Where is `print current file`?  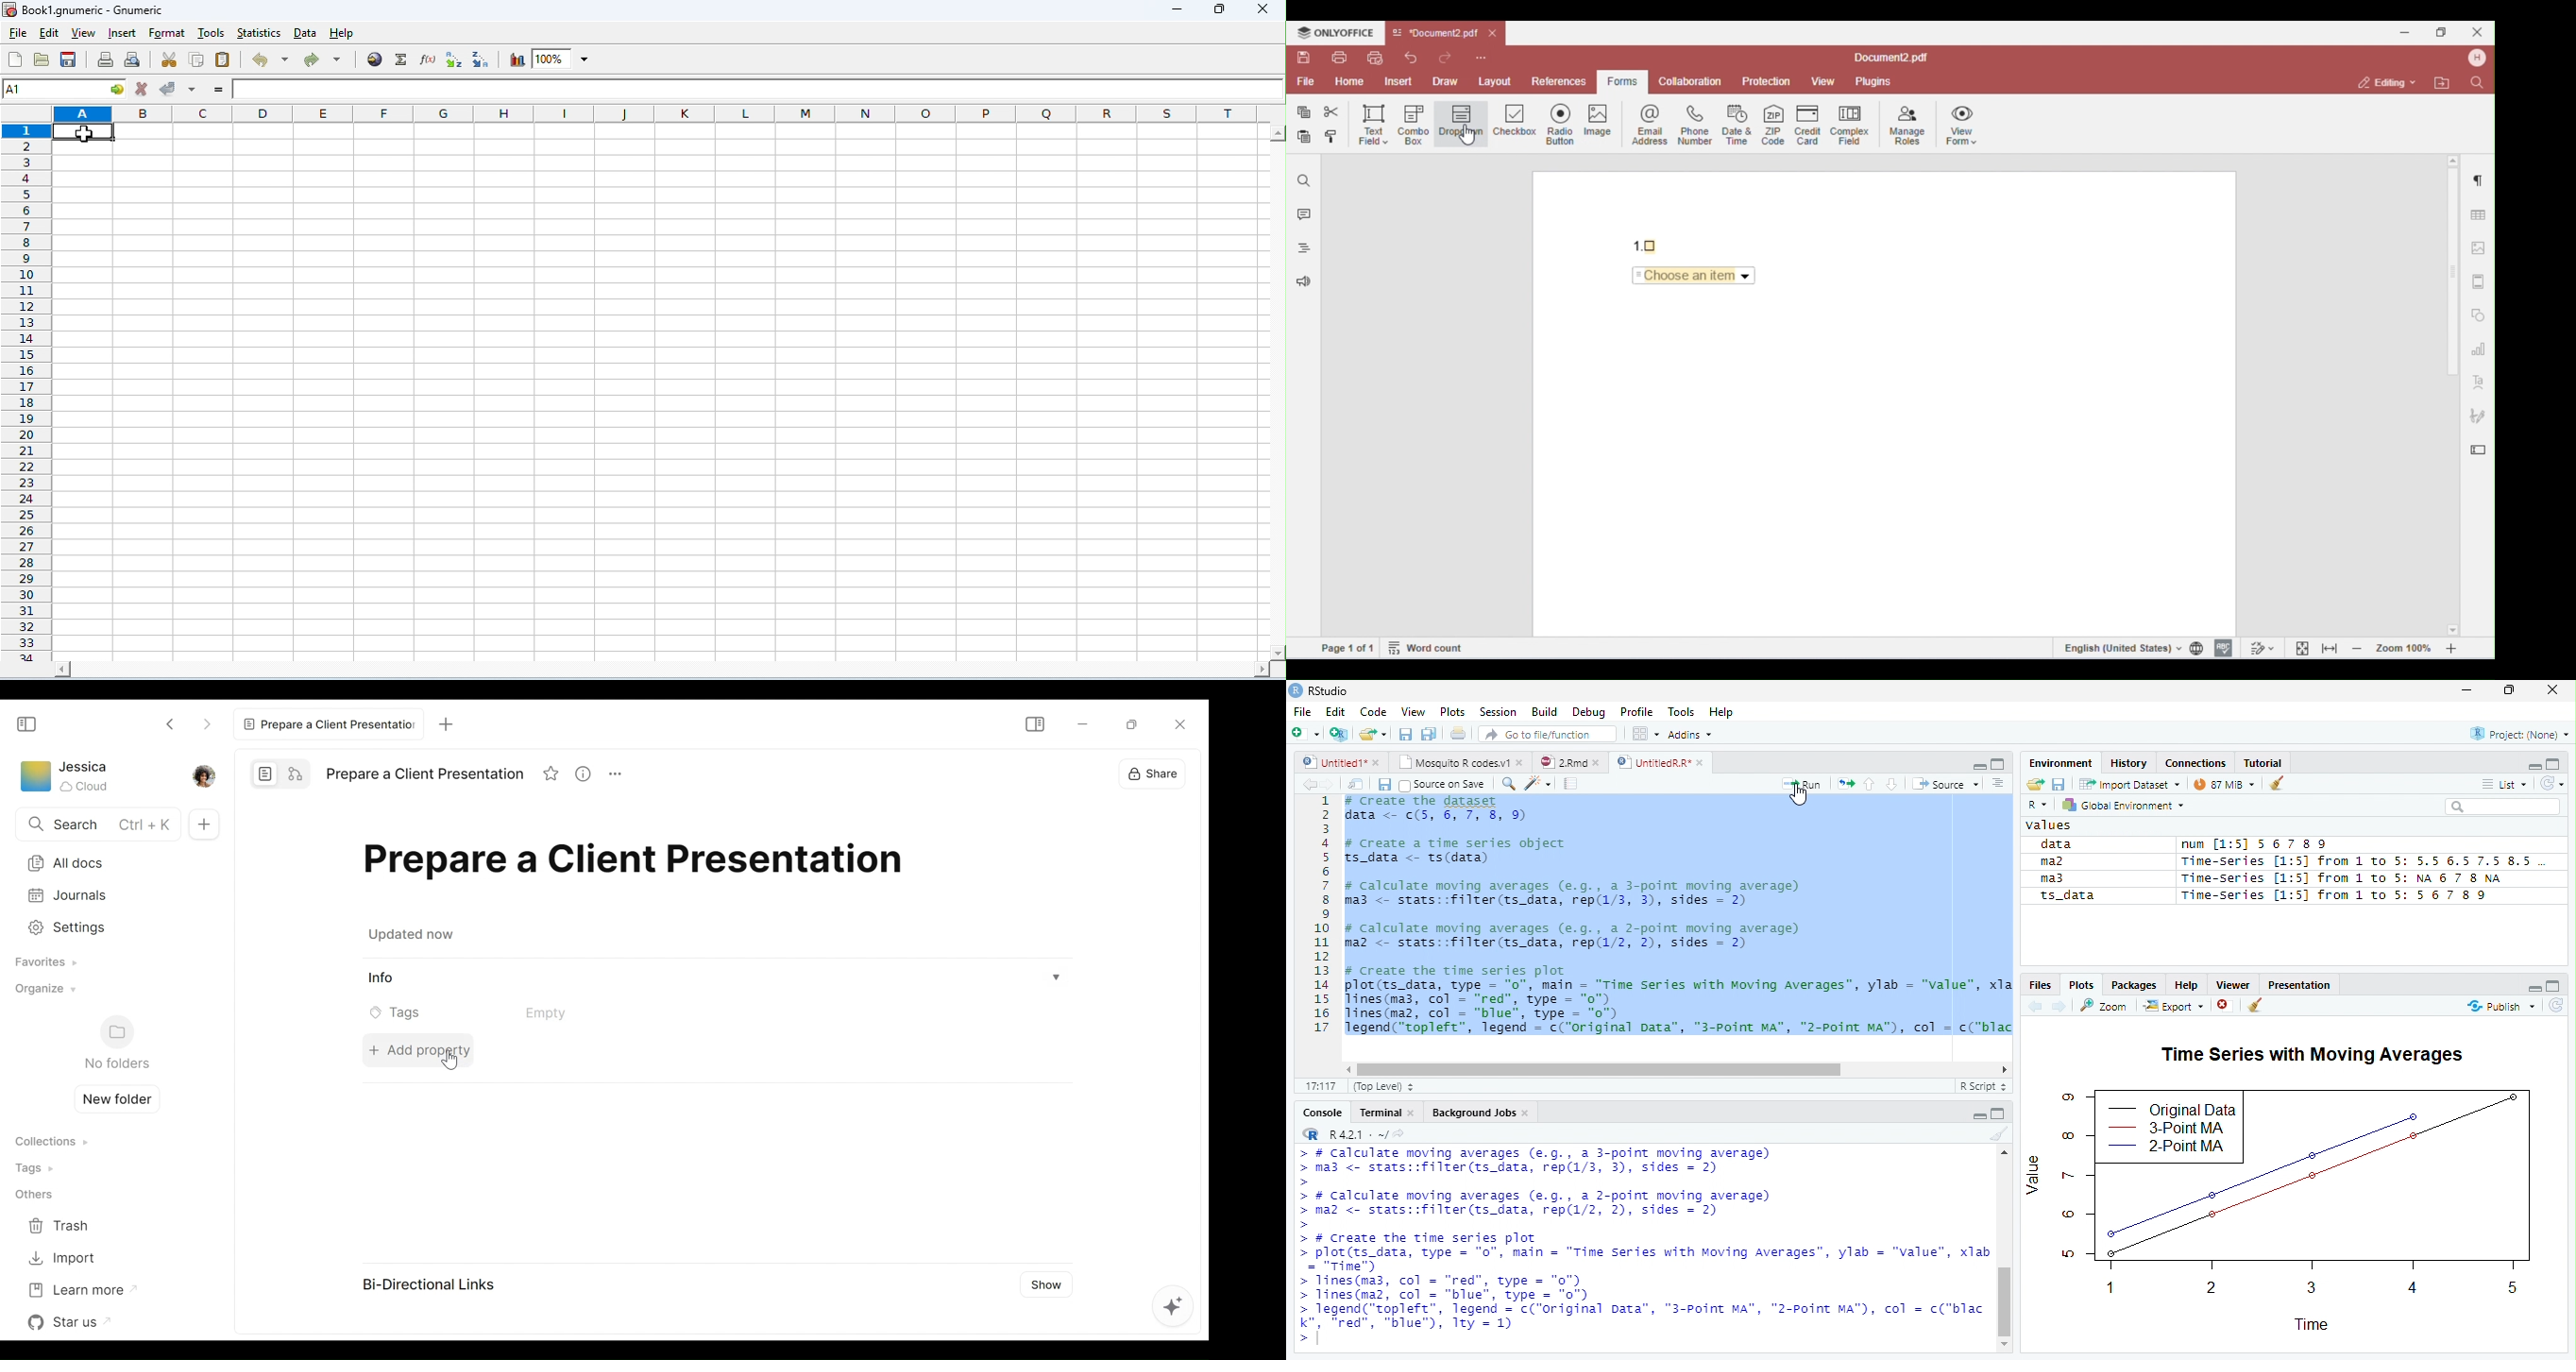
print current file is located at coordinates (1429, 734).